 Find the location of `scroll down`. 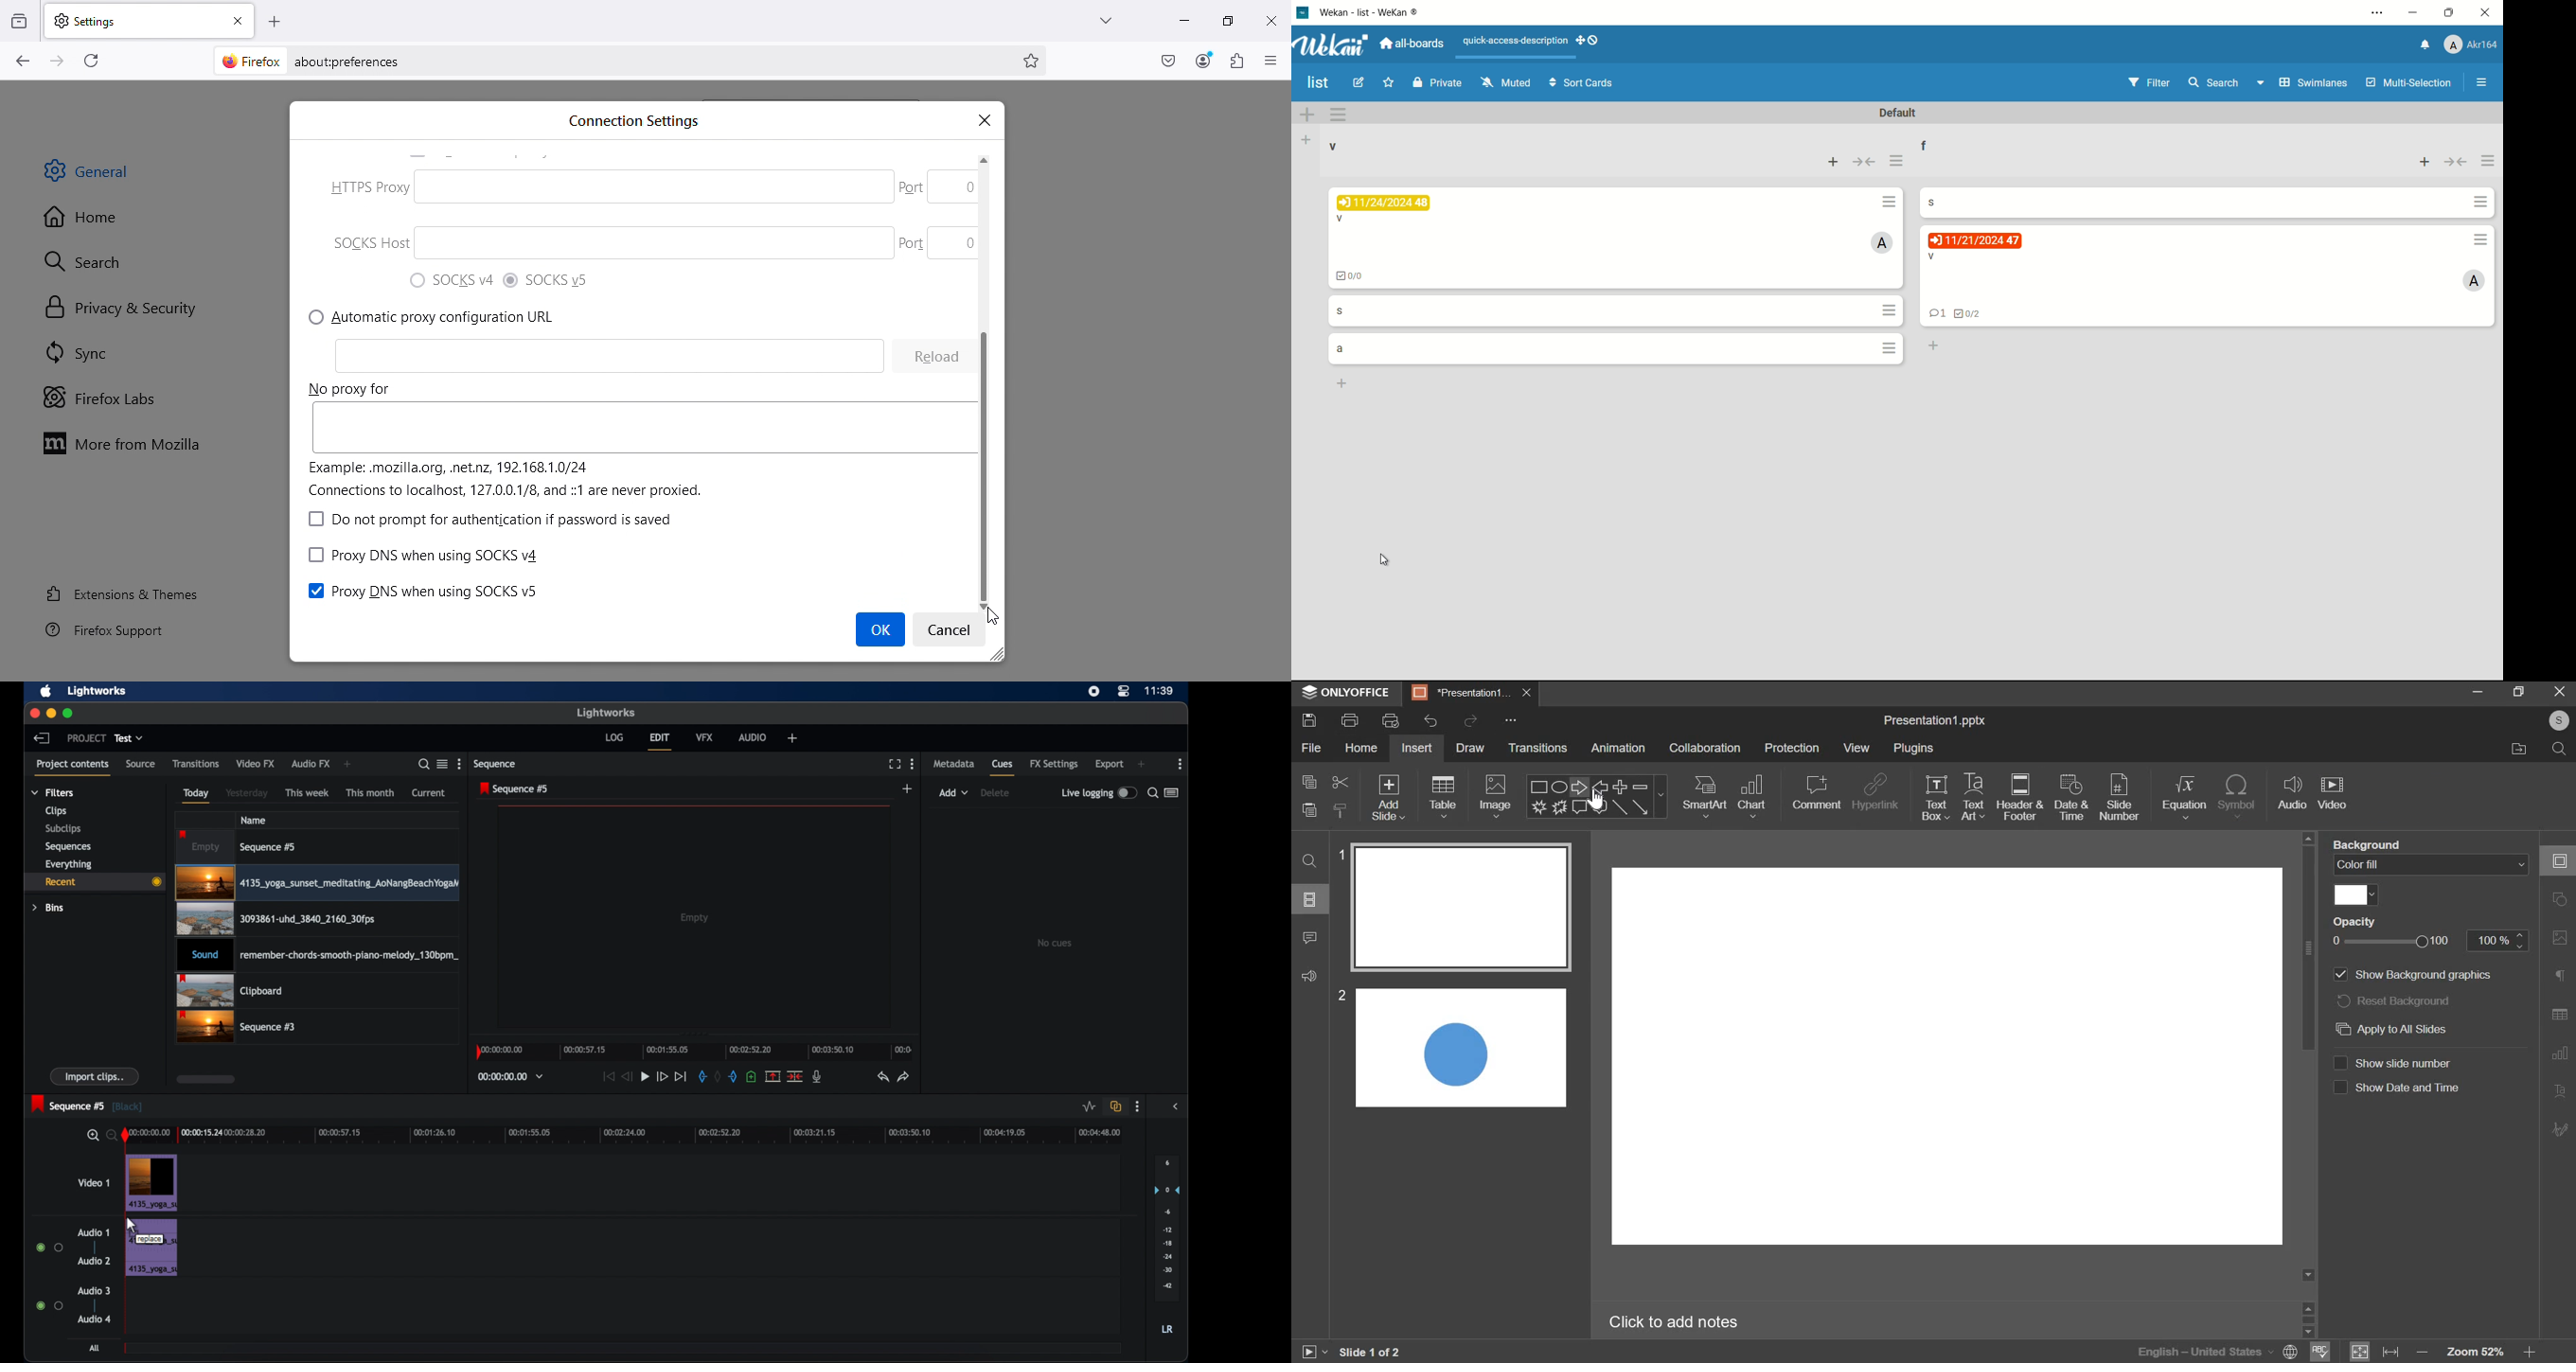

scroll down is located at coordinates (2310, 1333).